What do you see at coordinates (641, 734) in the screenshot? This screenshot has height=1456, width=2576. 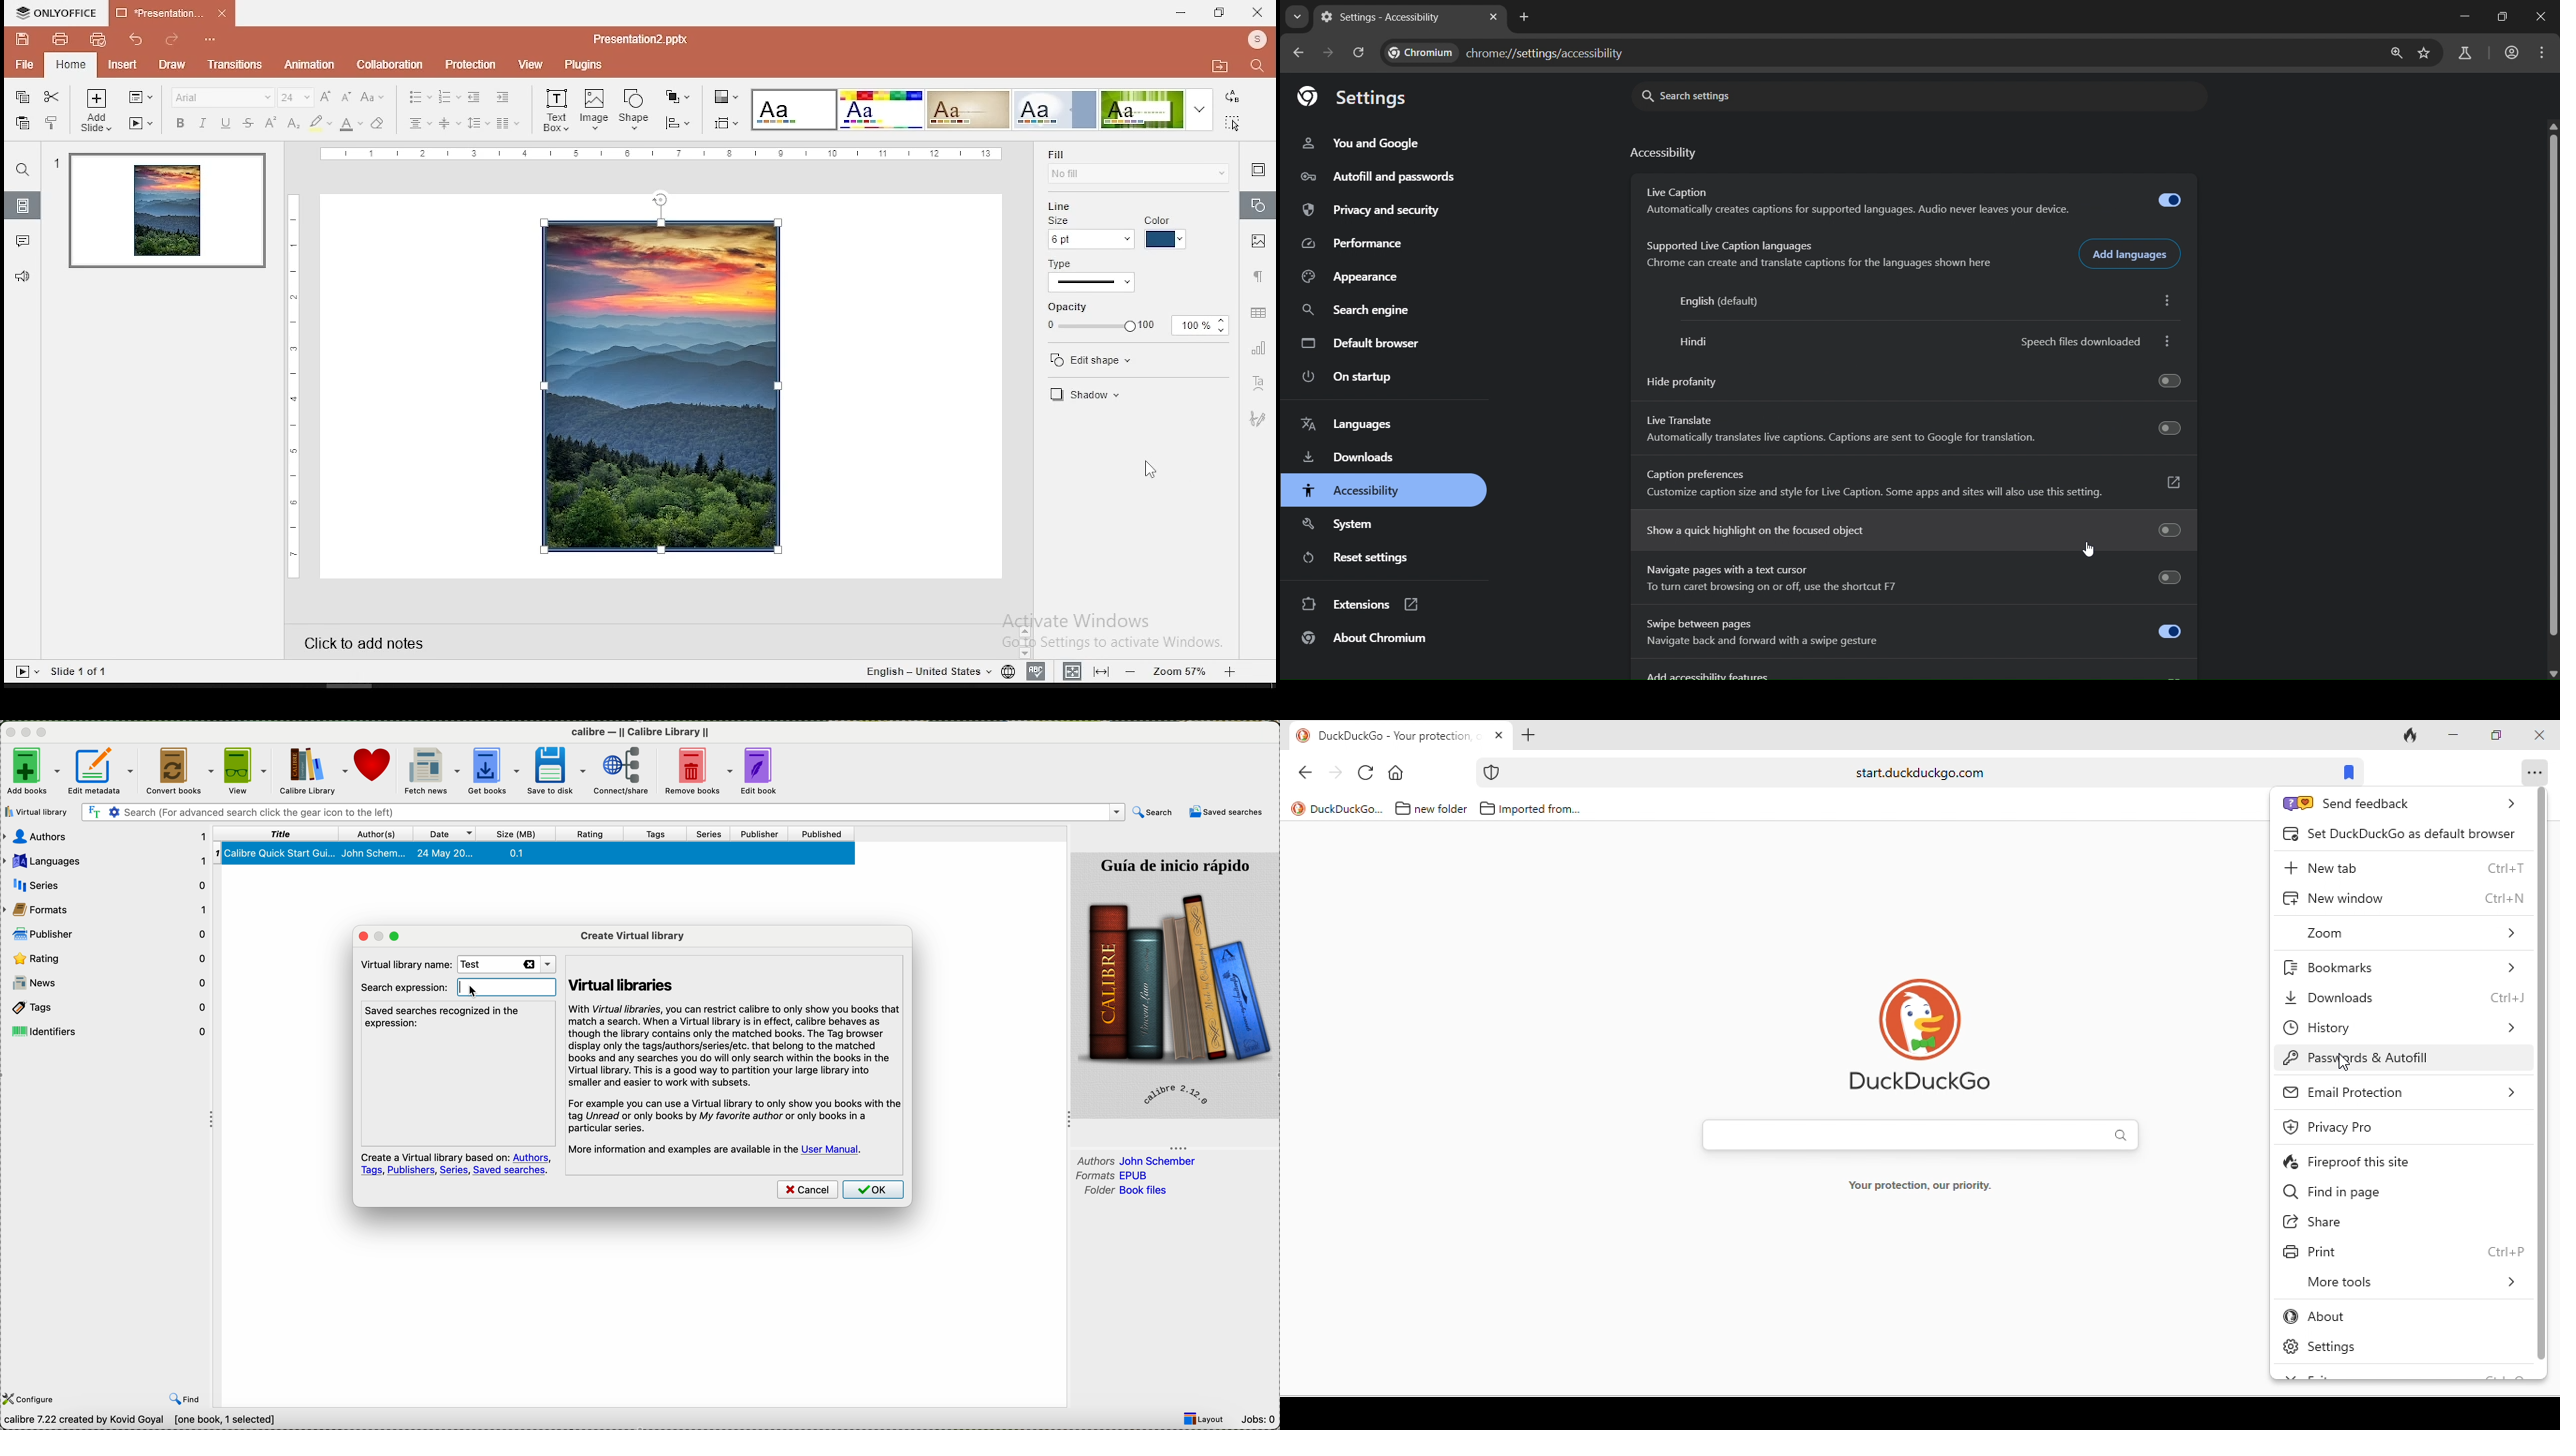 I see `calibre -II Callibre Library II` at bounding box center [641, 734].